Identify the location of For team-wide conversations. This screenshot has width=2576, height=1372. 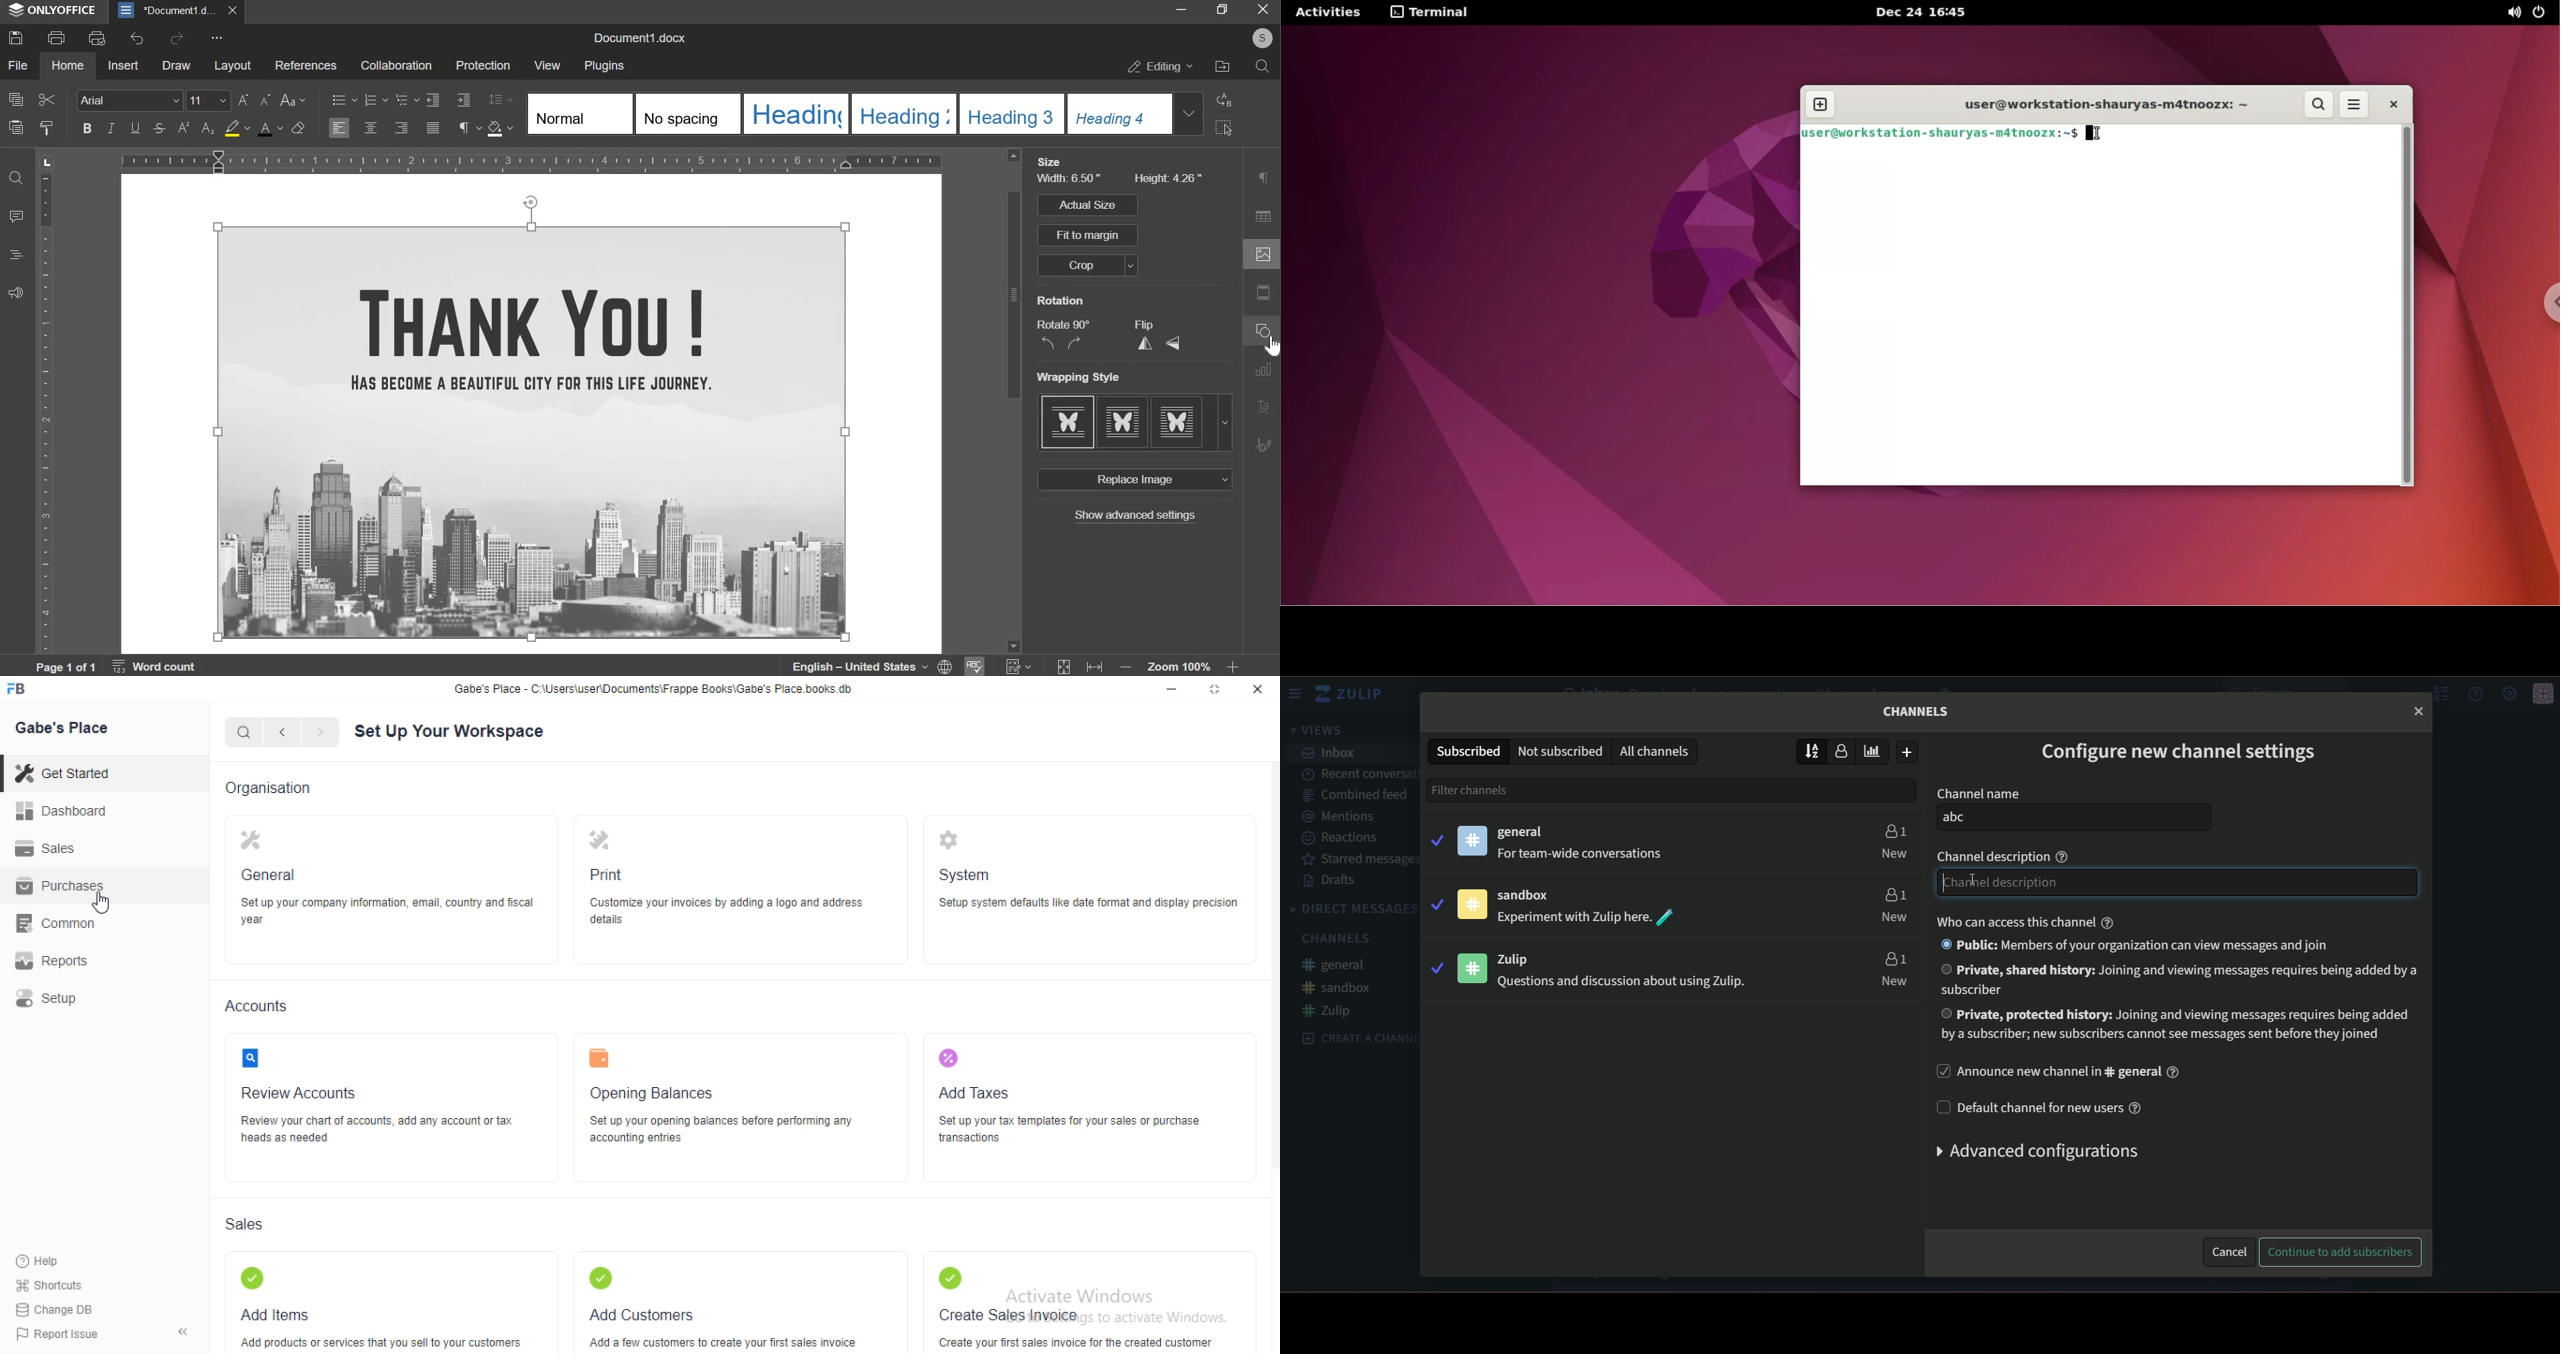
(1591, 853).